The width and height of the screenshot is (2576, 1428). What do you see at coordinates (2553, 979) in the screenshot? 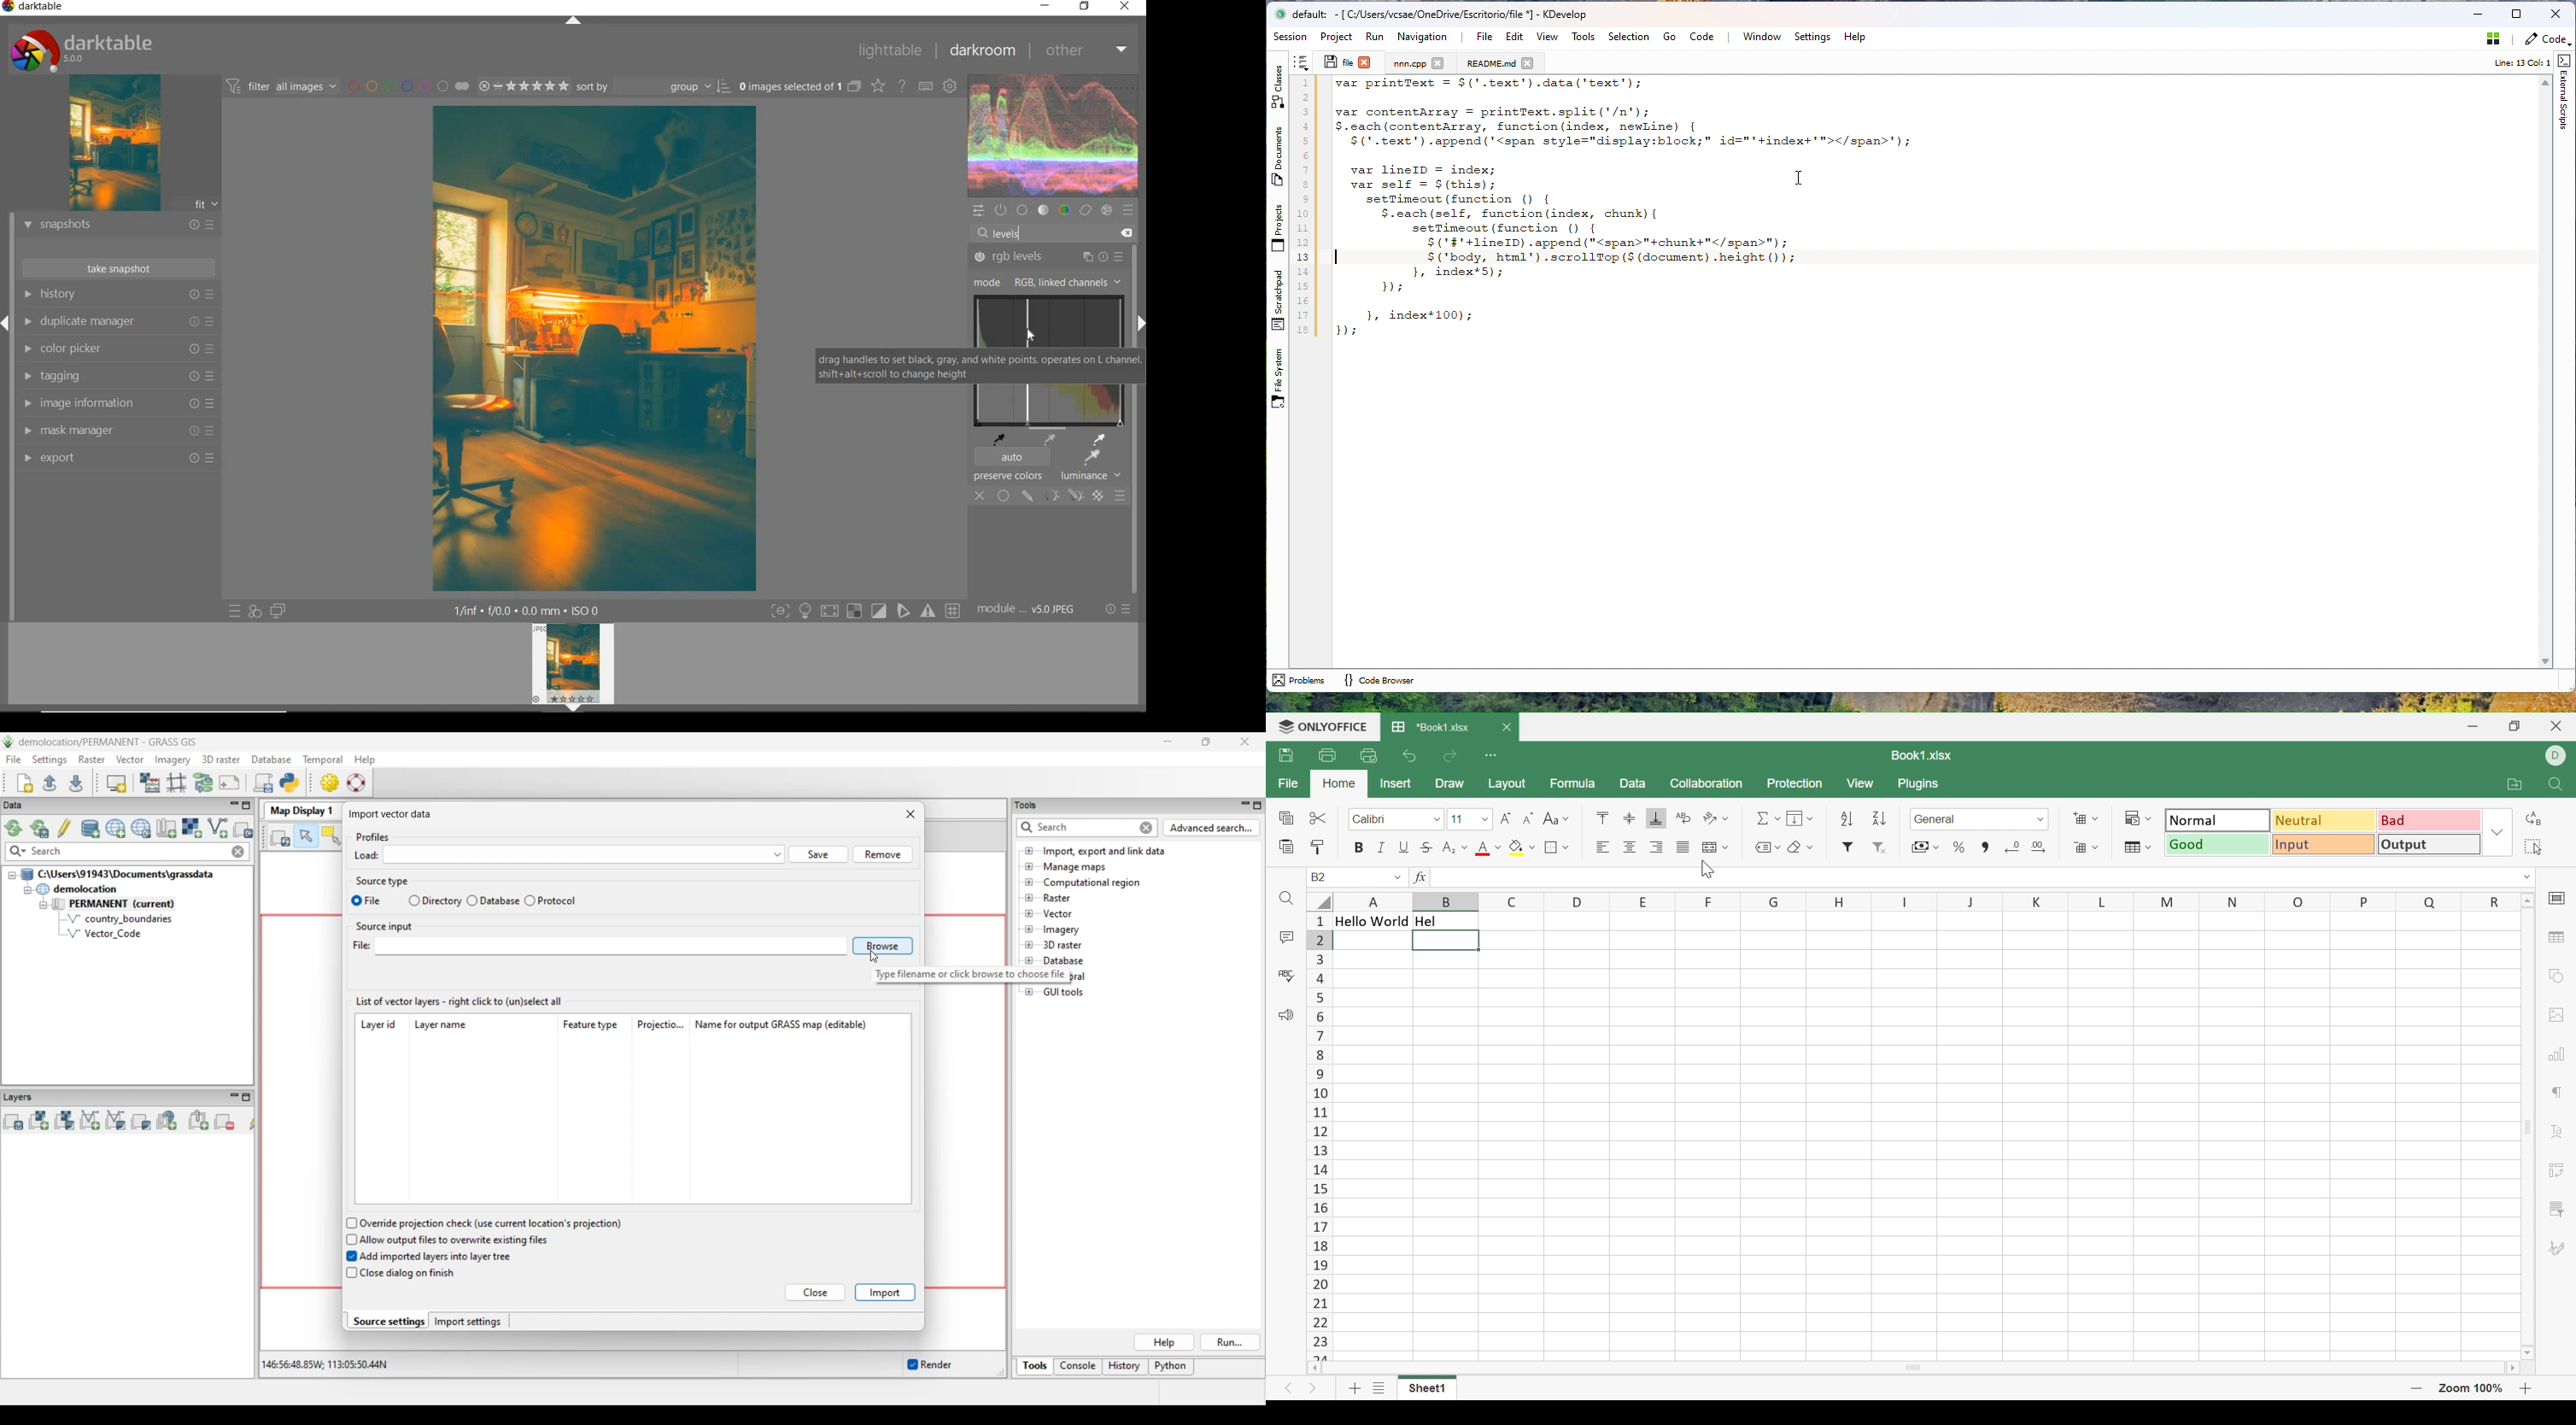
I see `Shape settings` at bounding box center [2553, 979].